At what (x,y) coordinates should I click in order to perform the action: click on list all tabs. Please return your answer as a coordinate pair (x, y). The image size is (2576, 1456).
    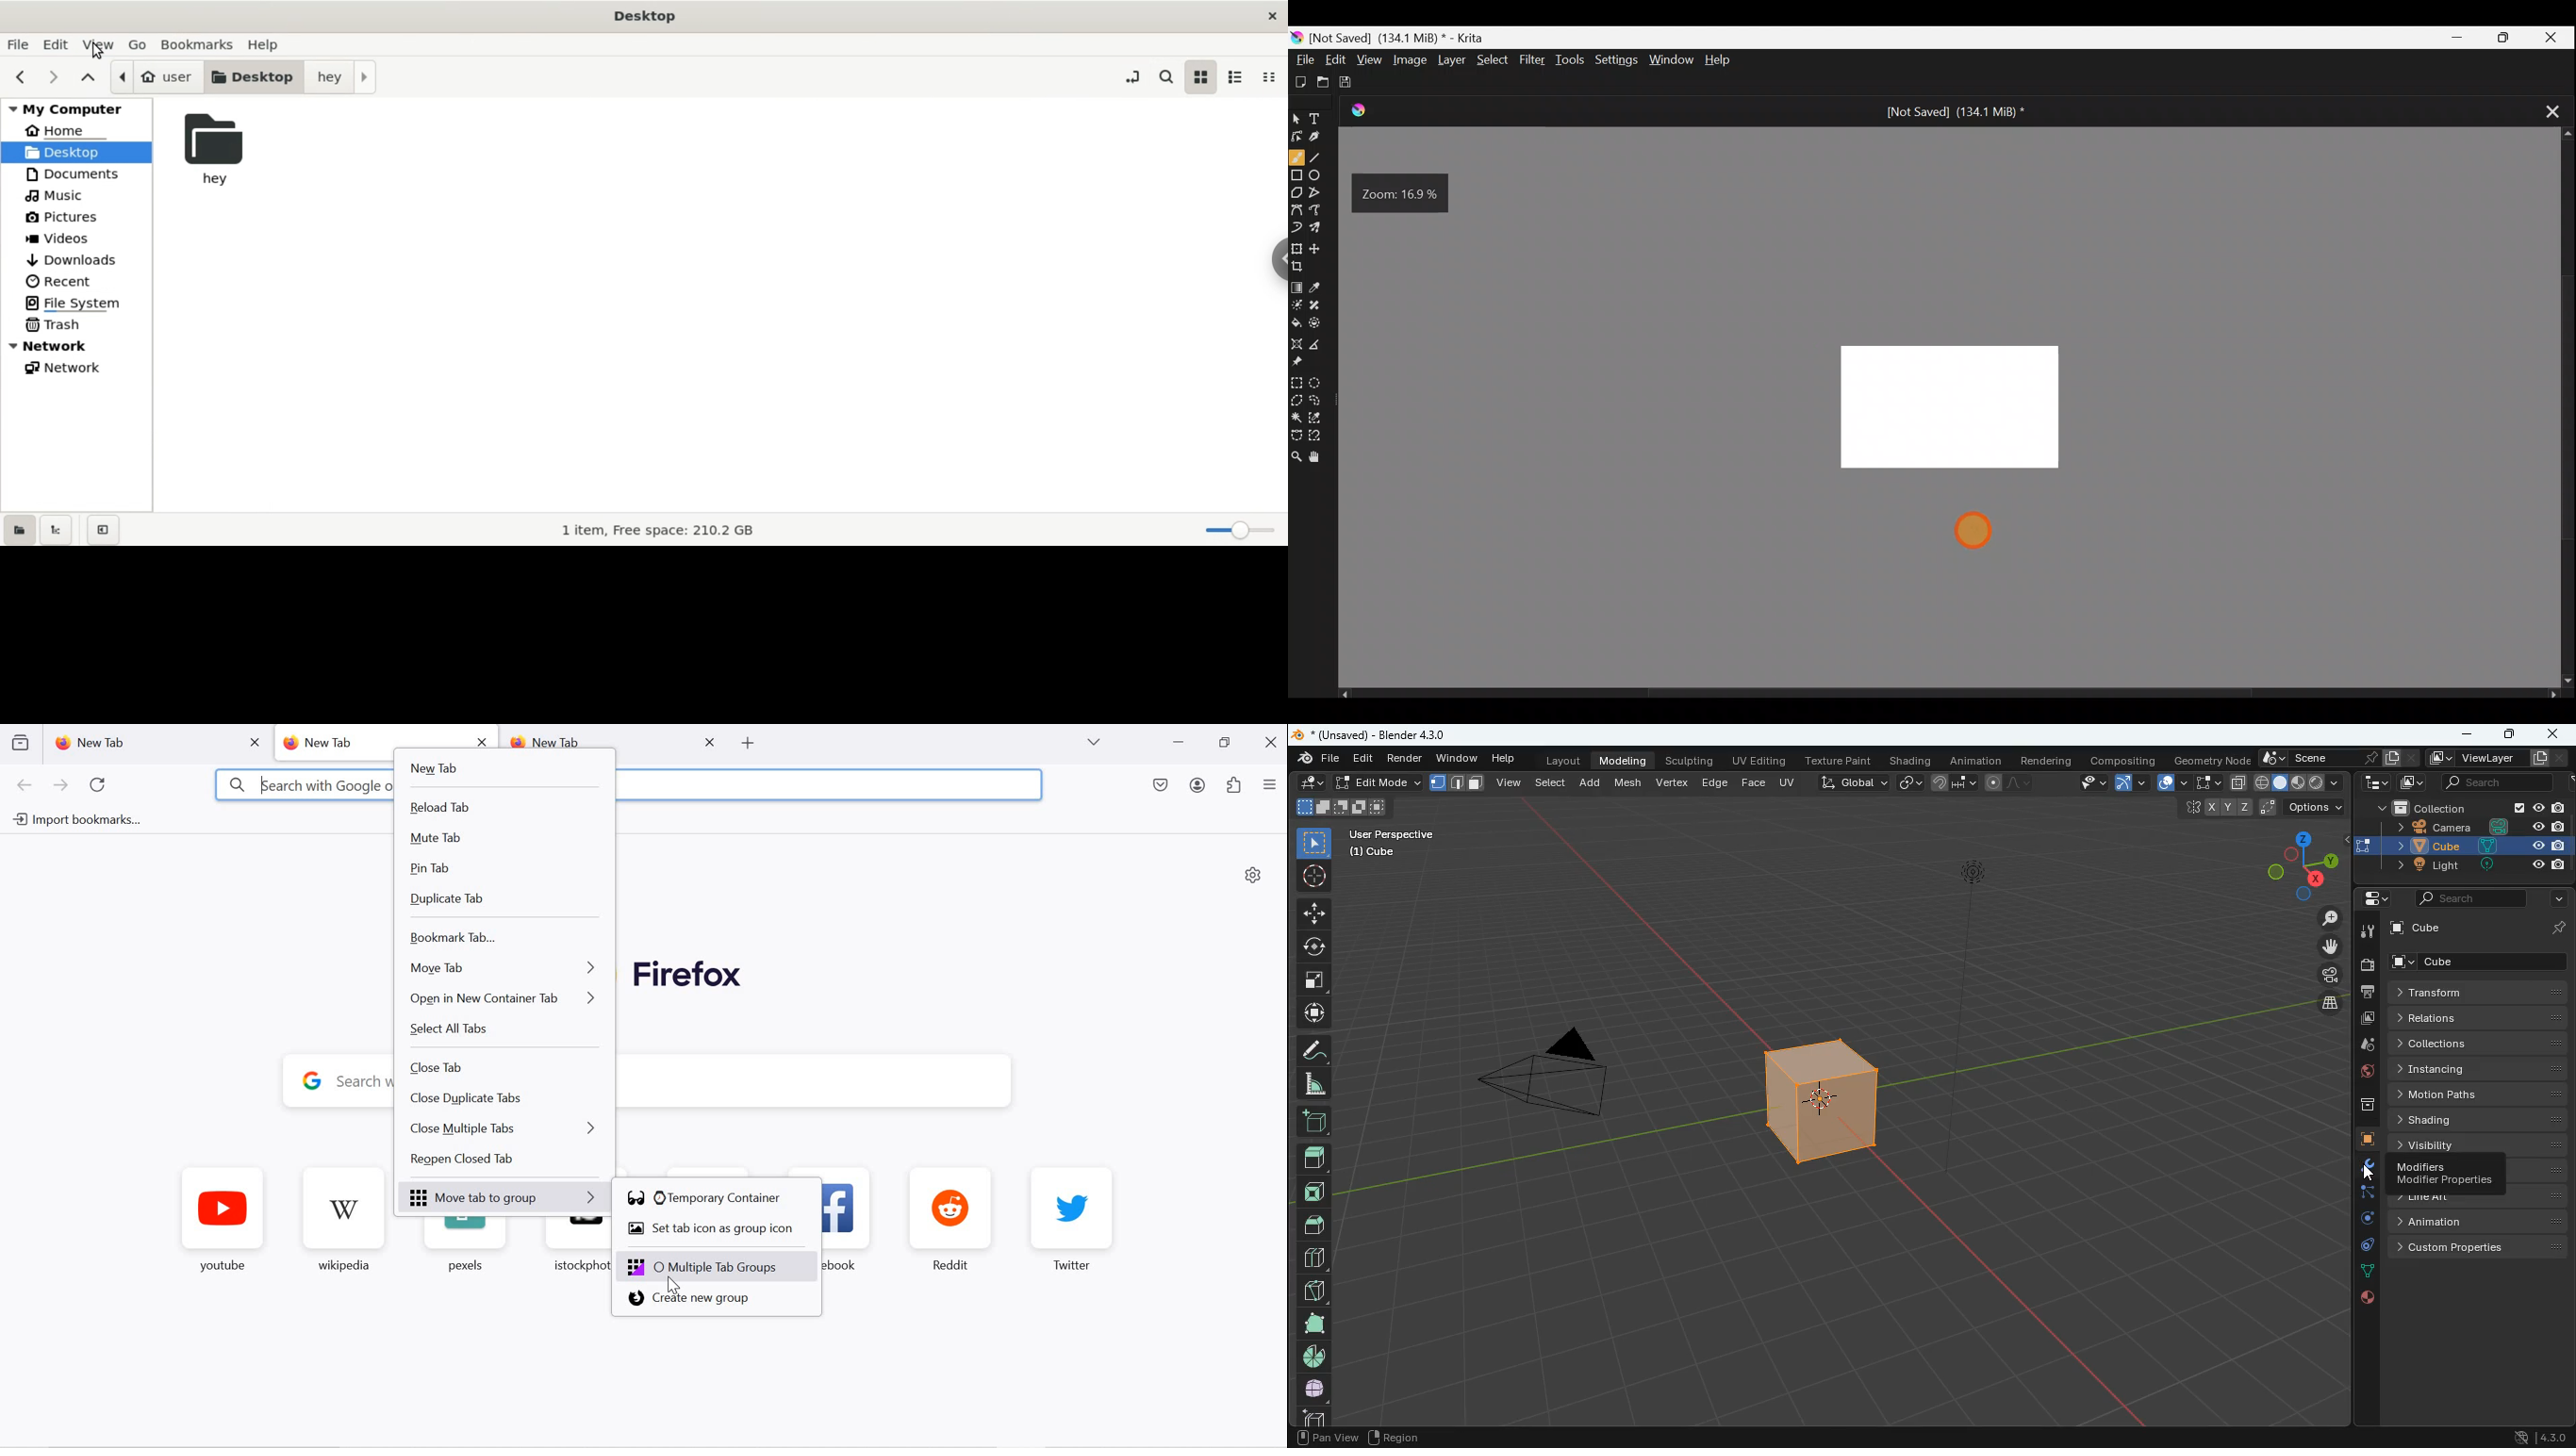
    Looking at the image, I should click on (1094, 742).